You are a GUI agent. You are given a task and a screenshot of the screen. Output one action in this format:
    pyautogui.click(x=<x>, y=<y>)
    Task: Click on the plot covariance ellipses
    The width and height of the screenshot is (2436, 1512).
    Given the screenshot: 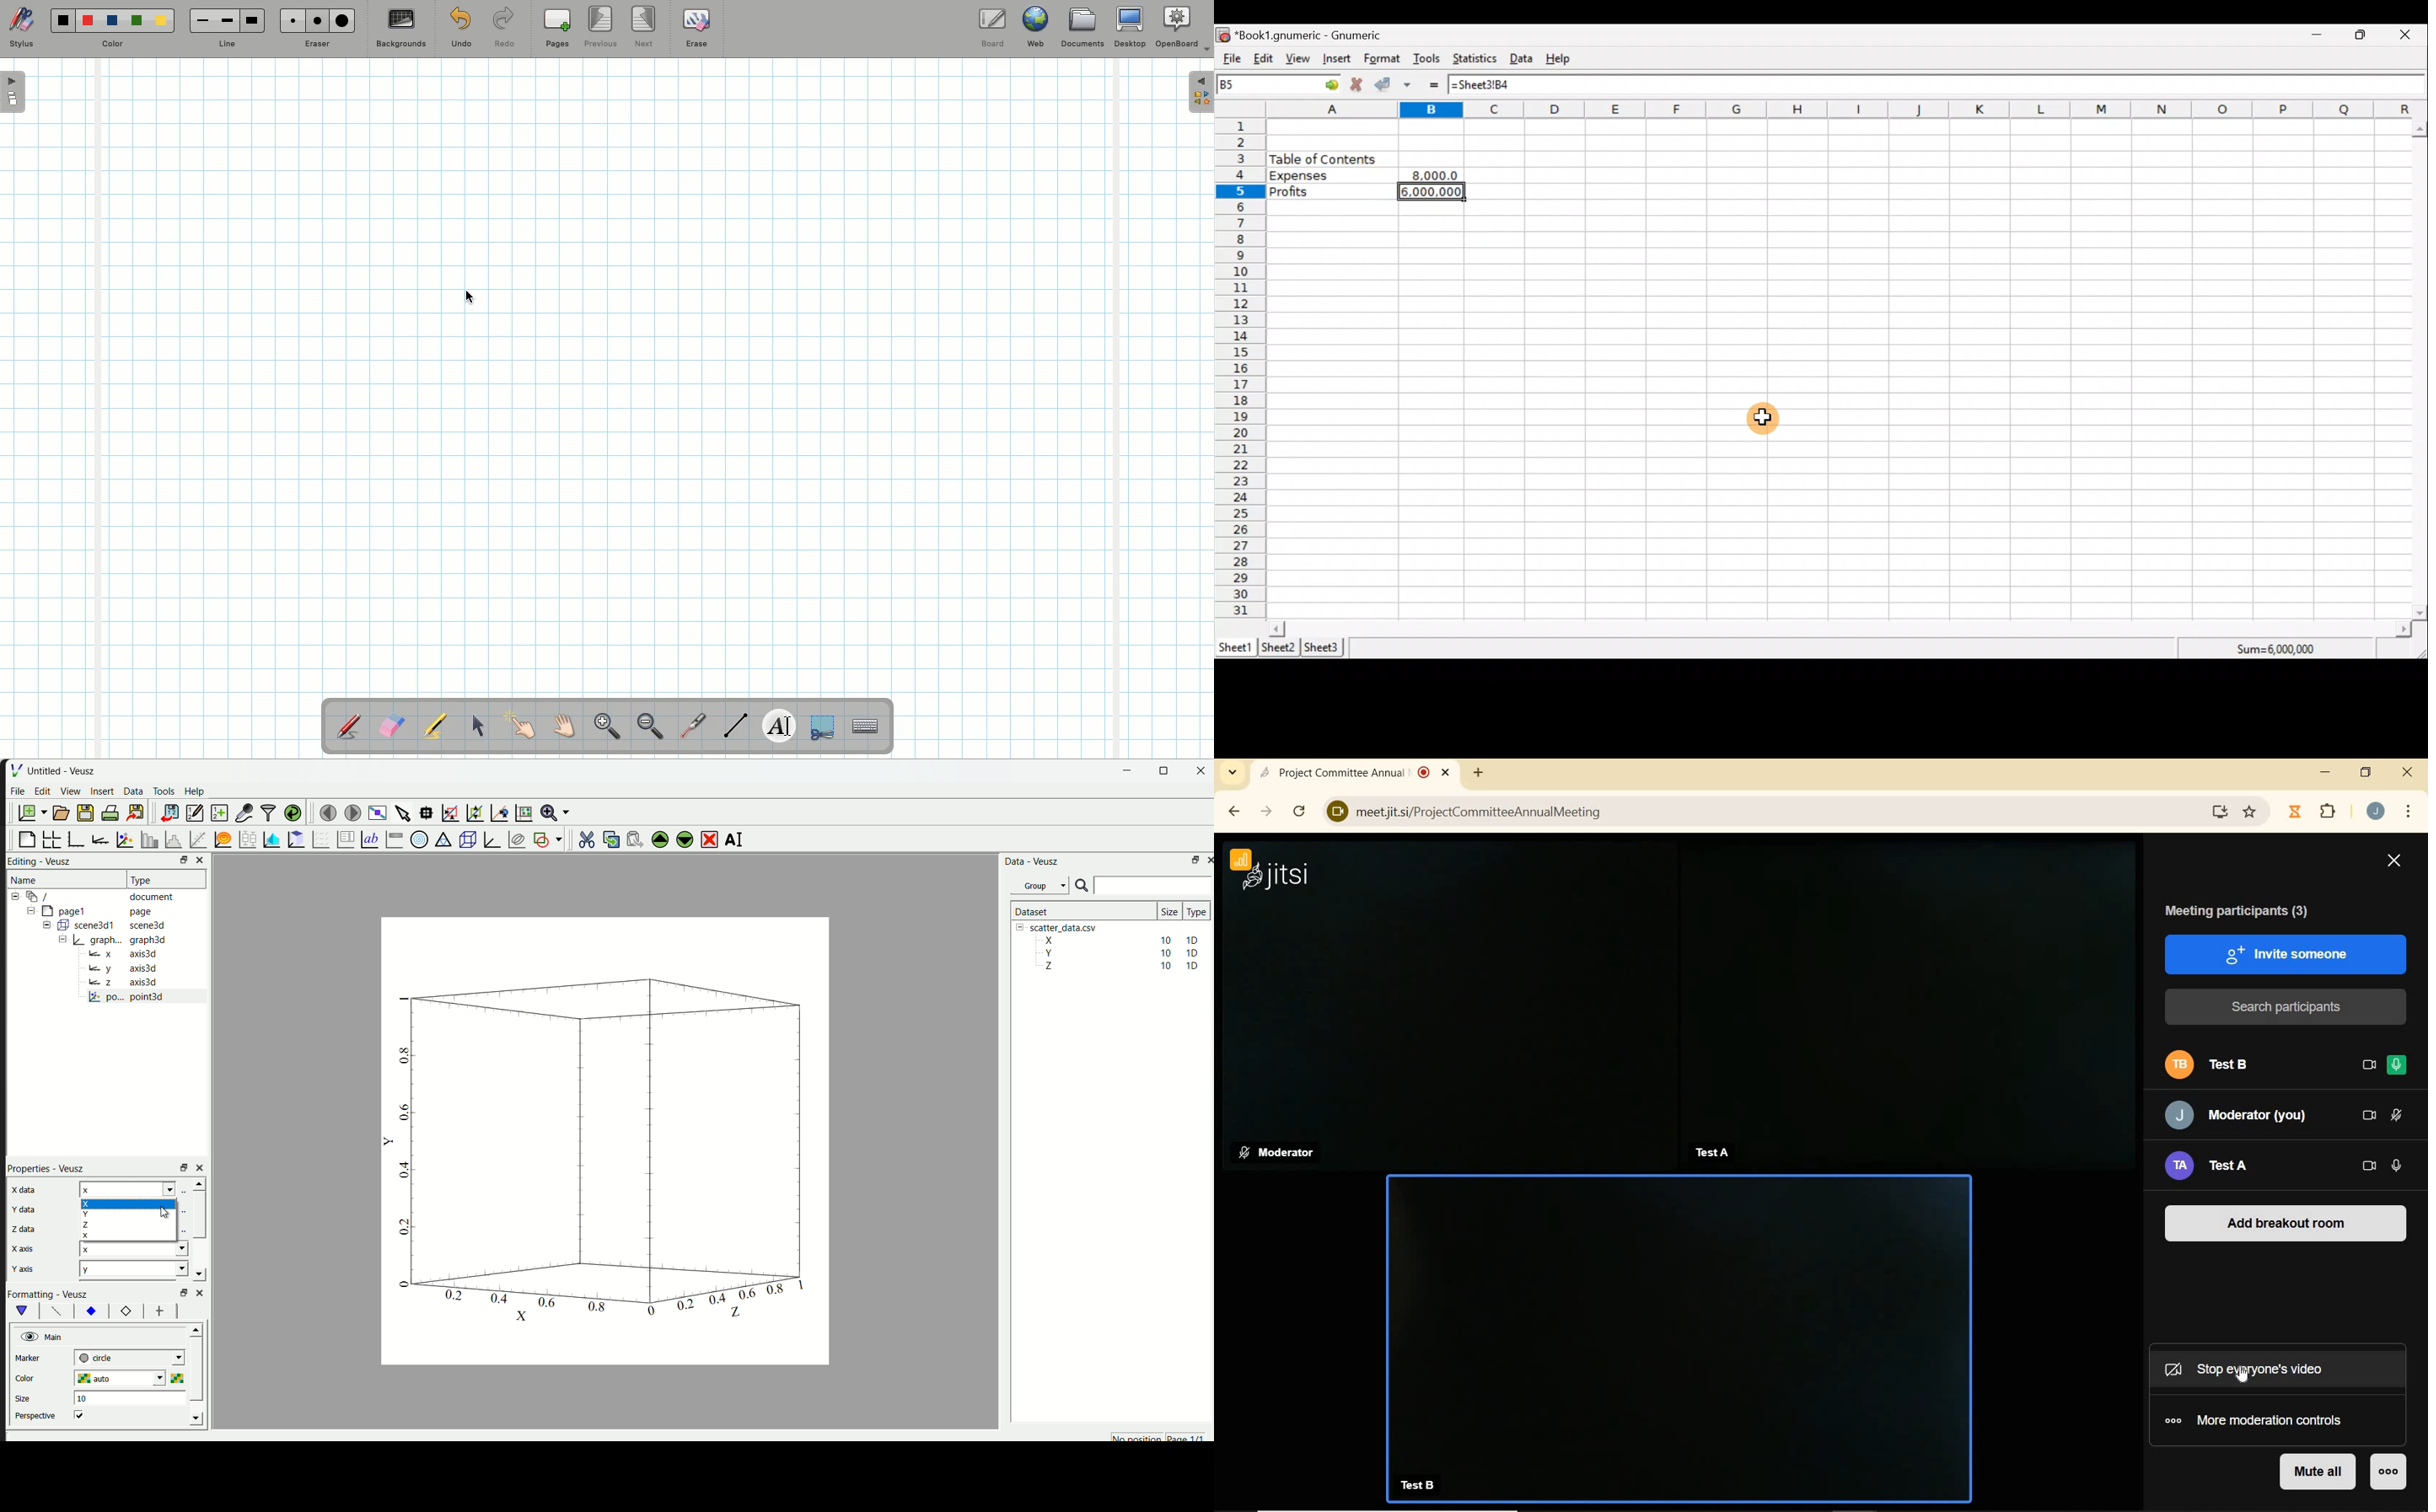 What is the action you would take?
    pyautogui.click(x=515, y=839)
    